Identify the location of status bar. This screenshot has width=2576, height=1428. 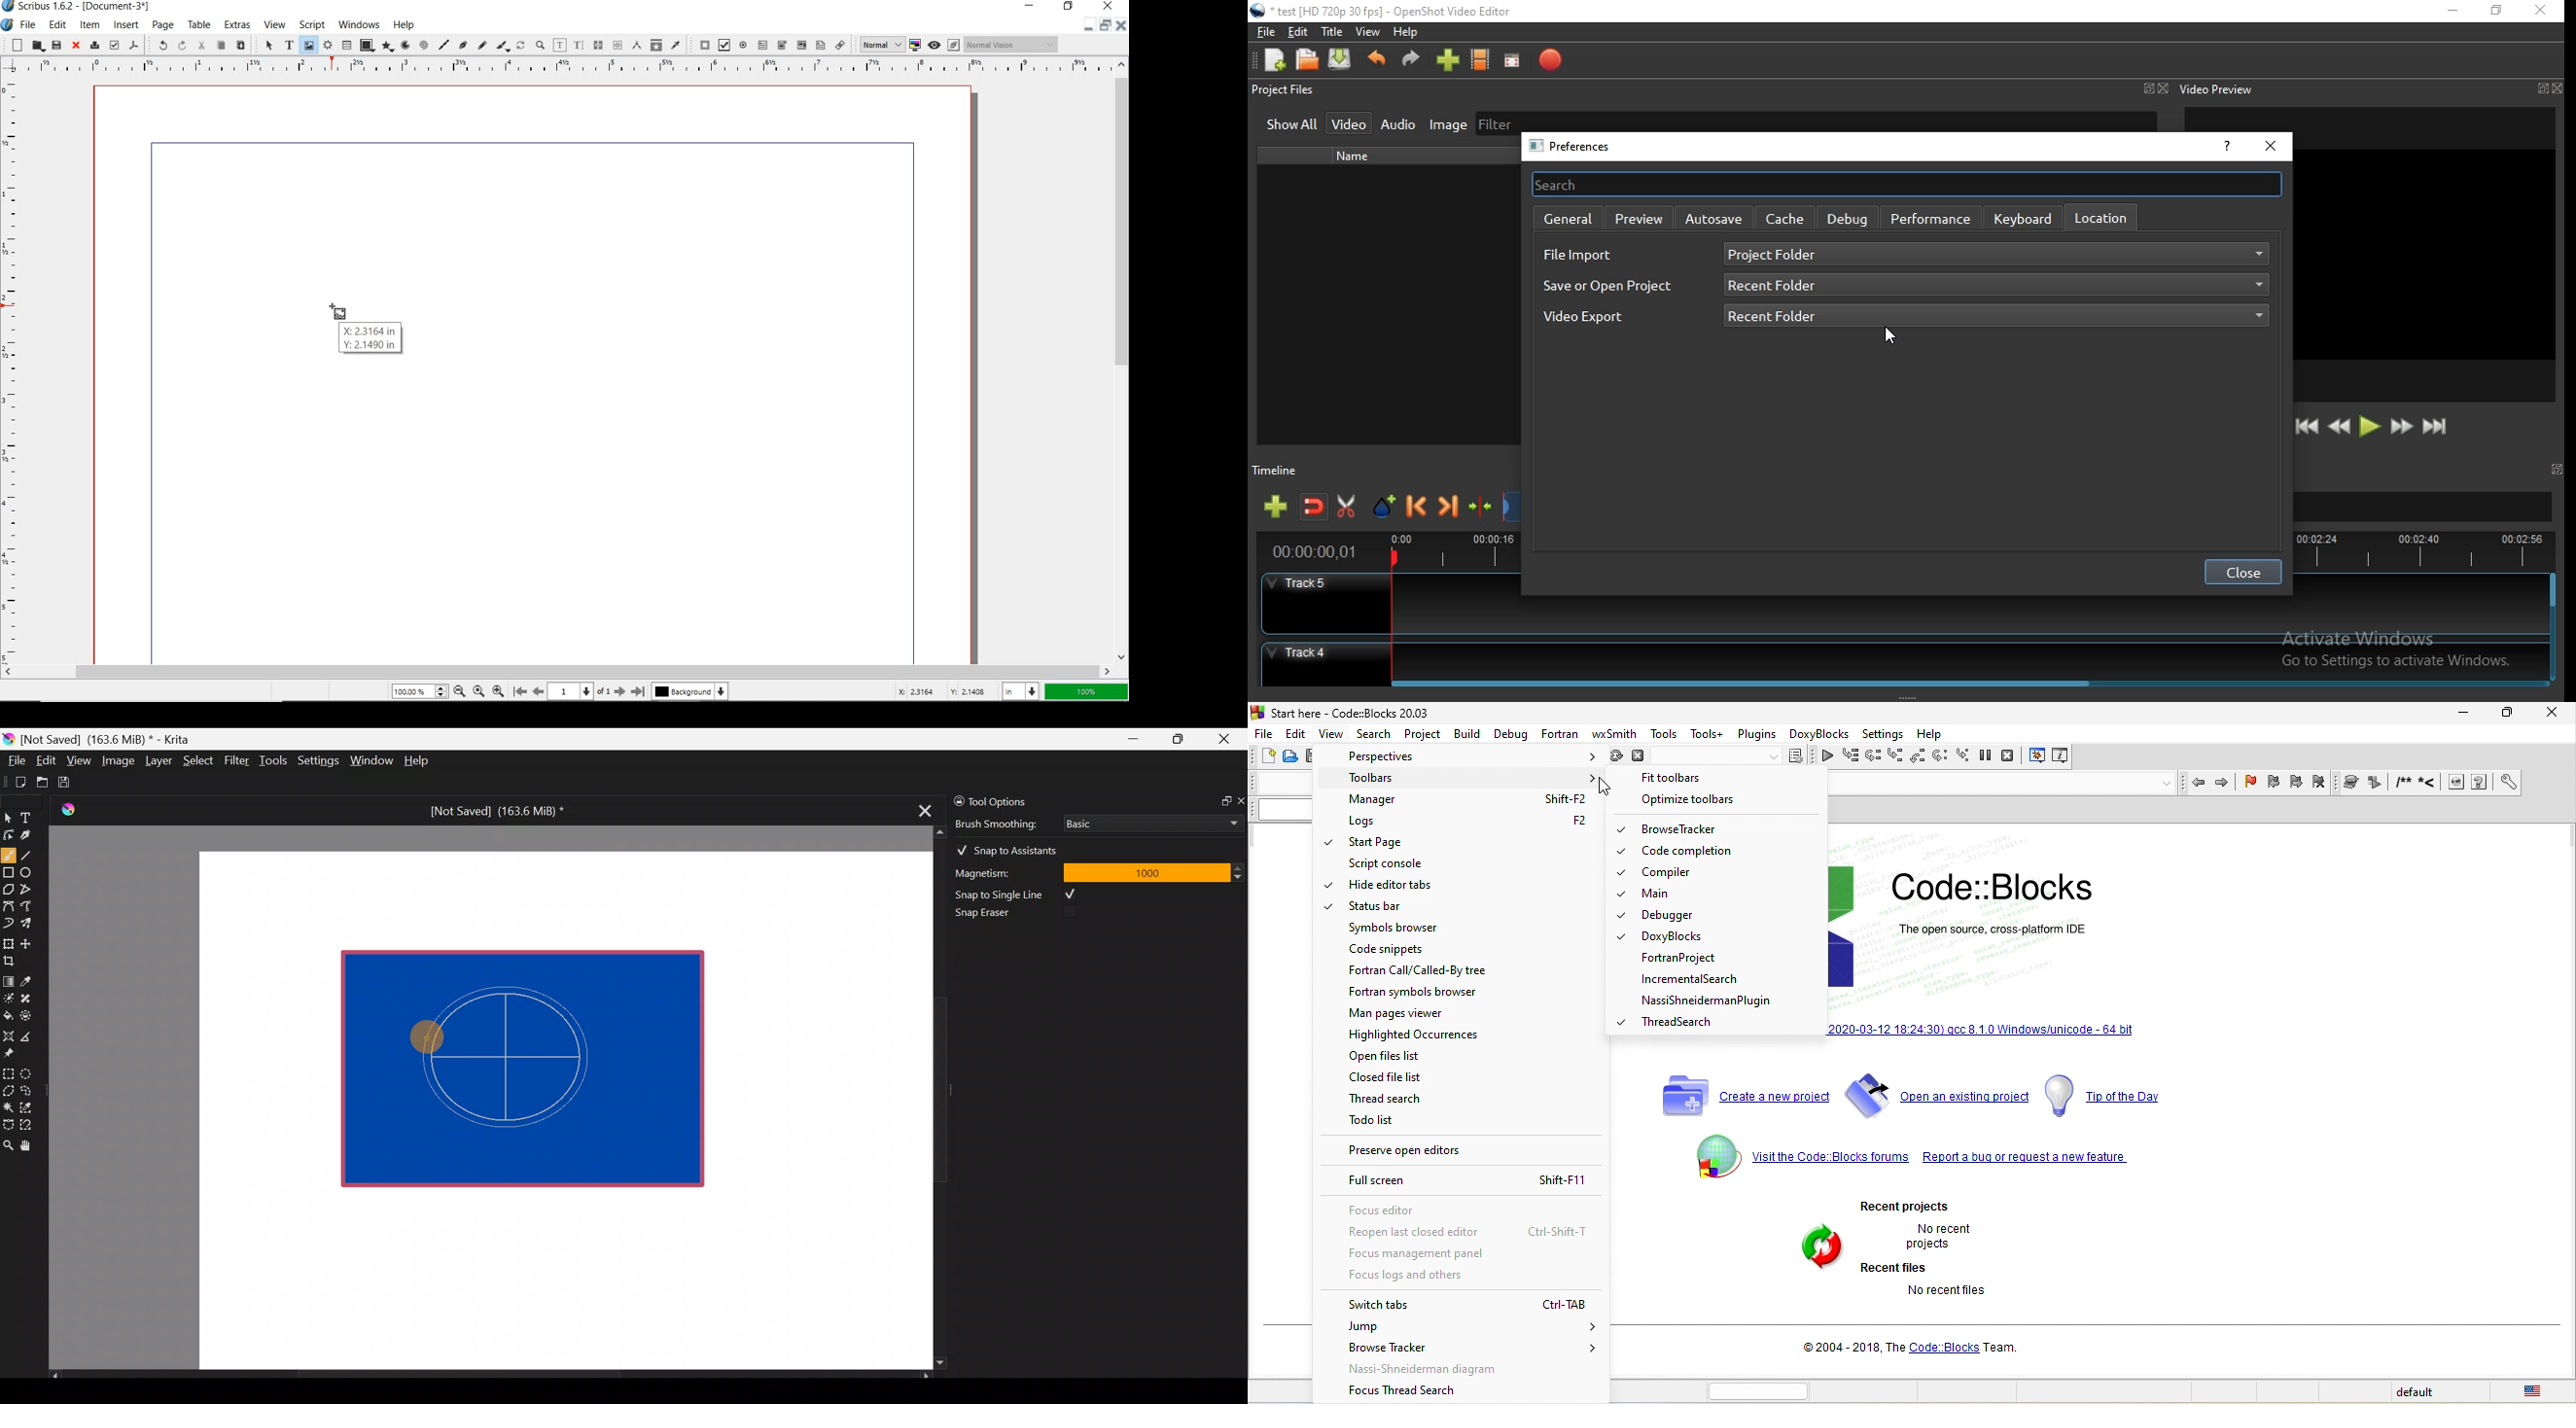
(1383, 909).